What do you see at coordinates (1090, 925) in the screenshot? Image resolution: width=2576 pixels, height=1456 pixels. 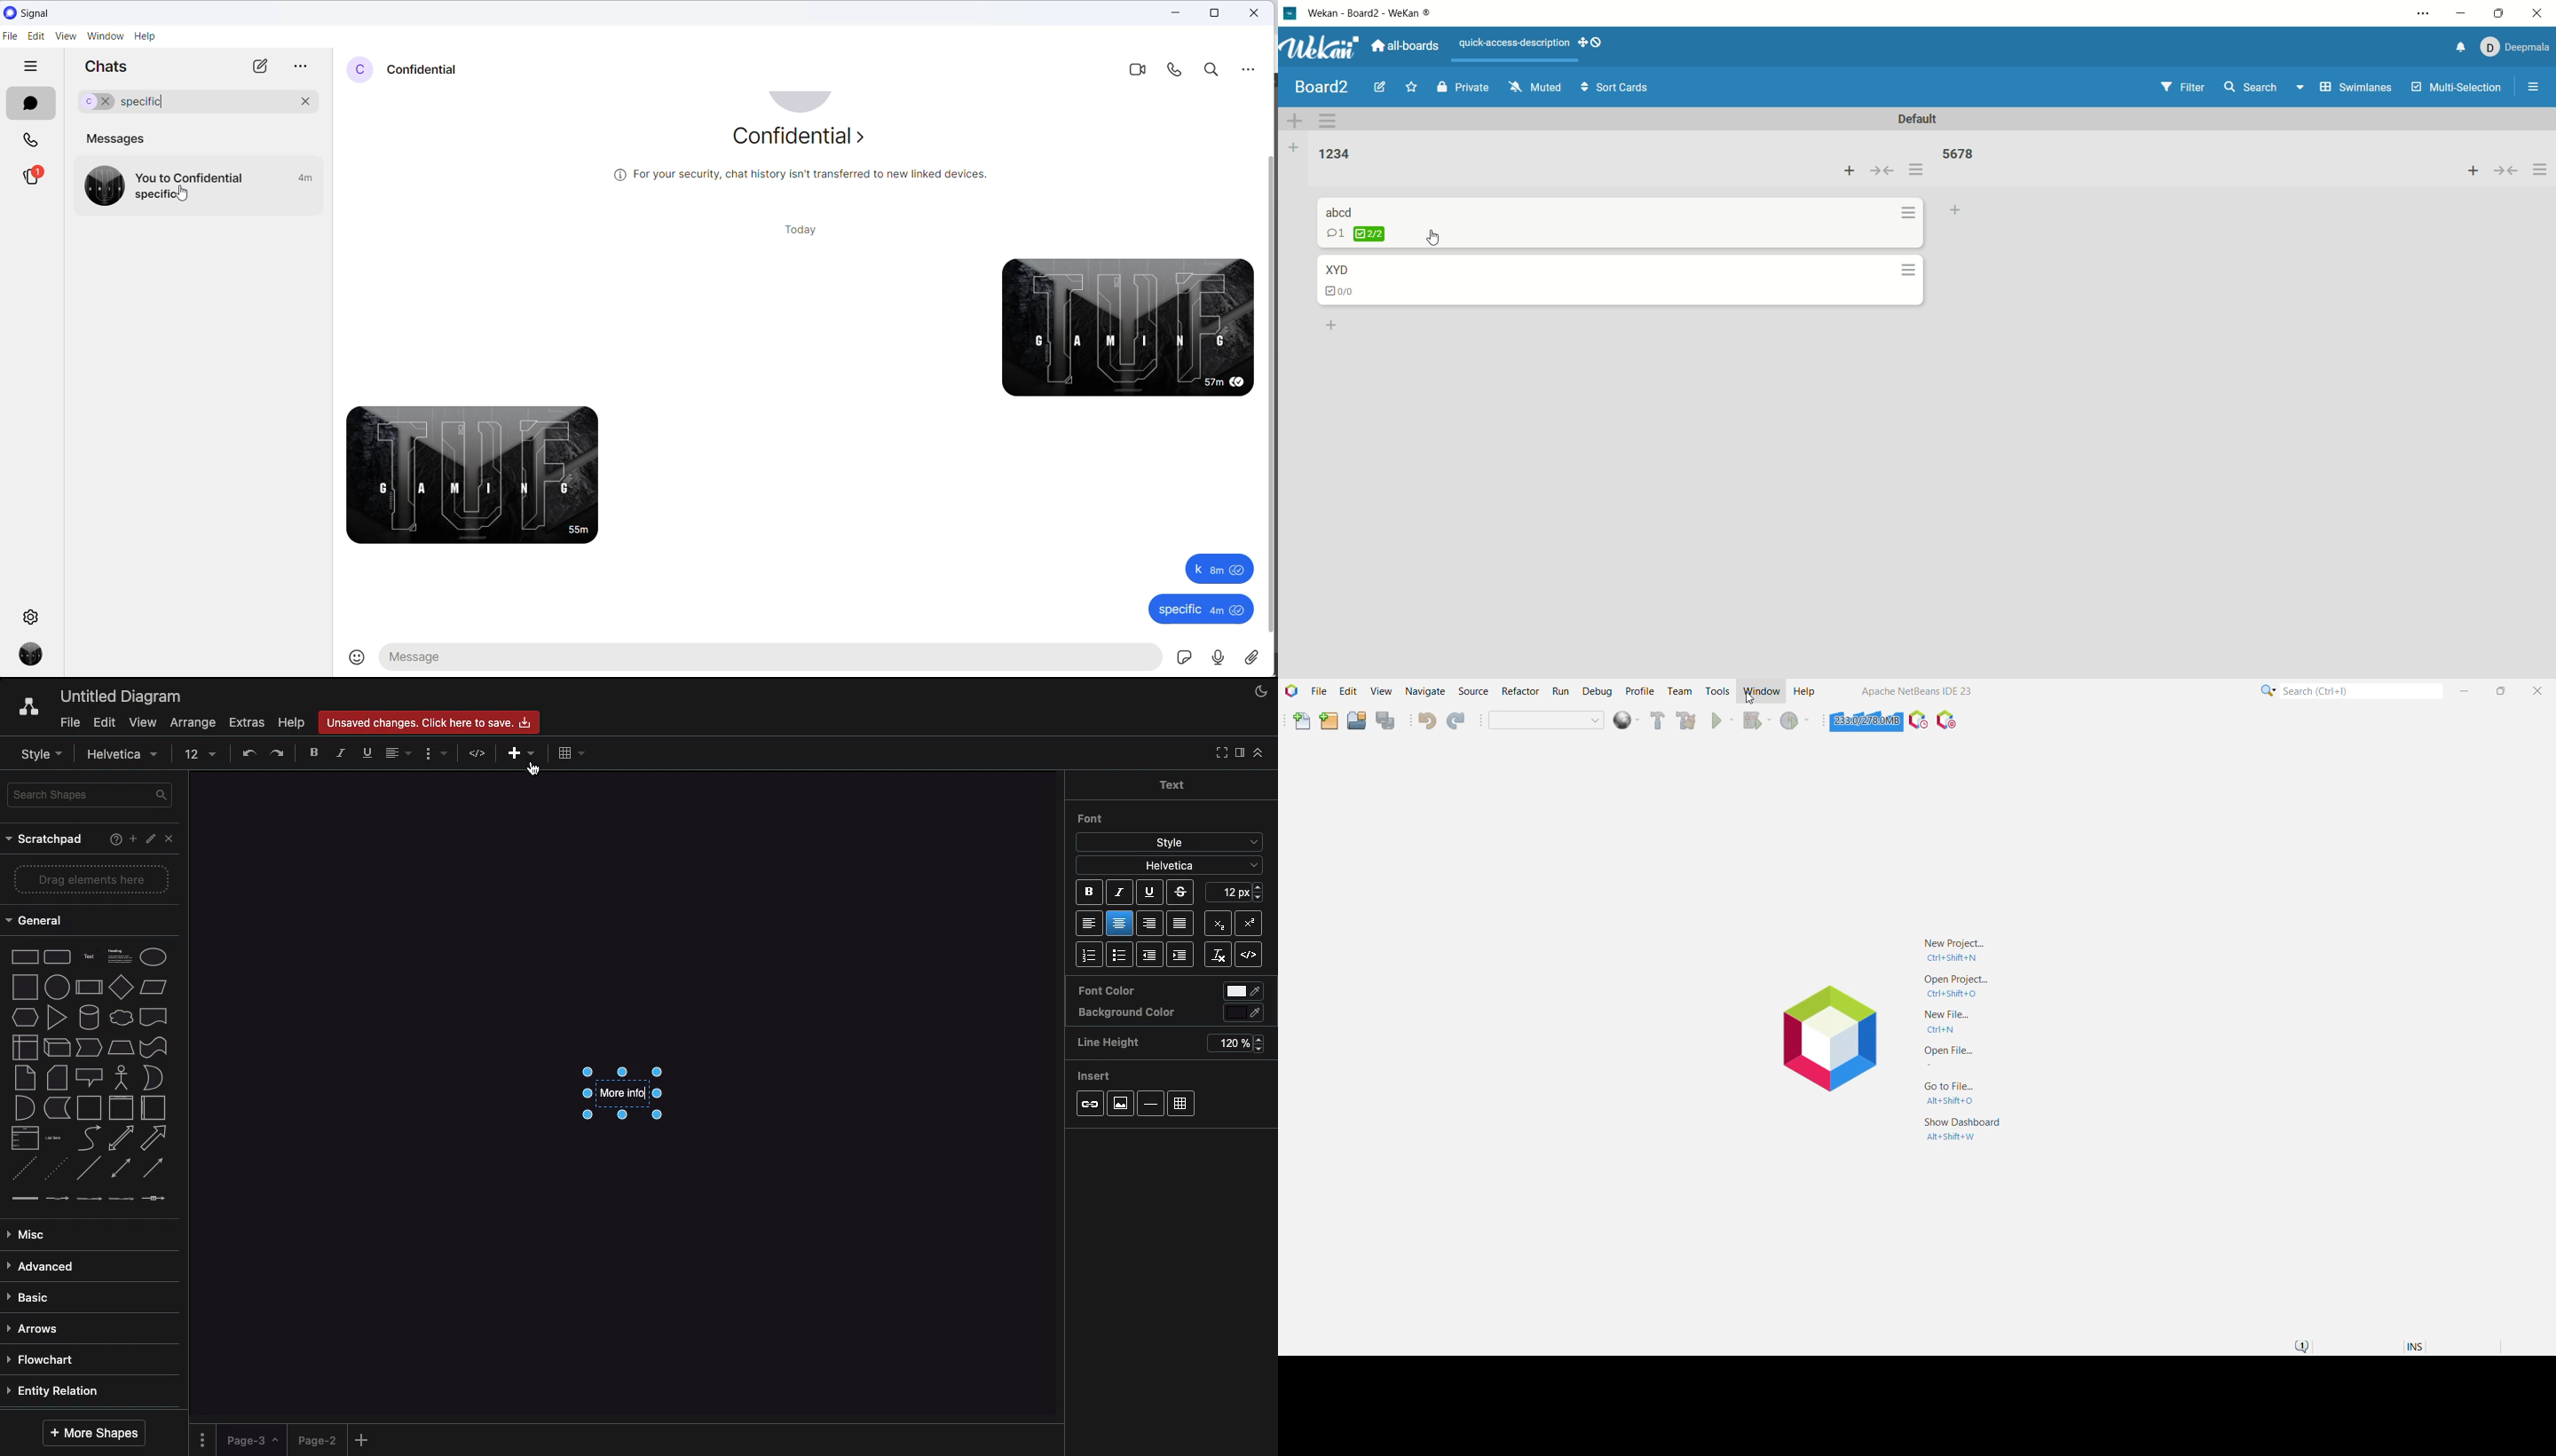 I see `Left aligned` at bounding box center [1090, 925].